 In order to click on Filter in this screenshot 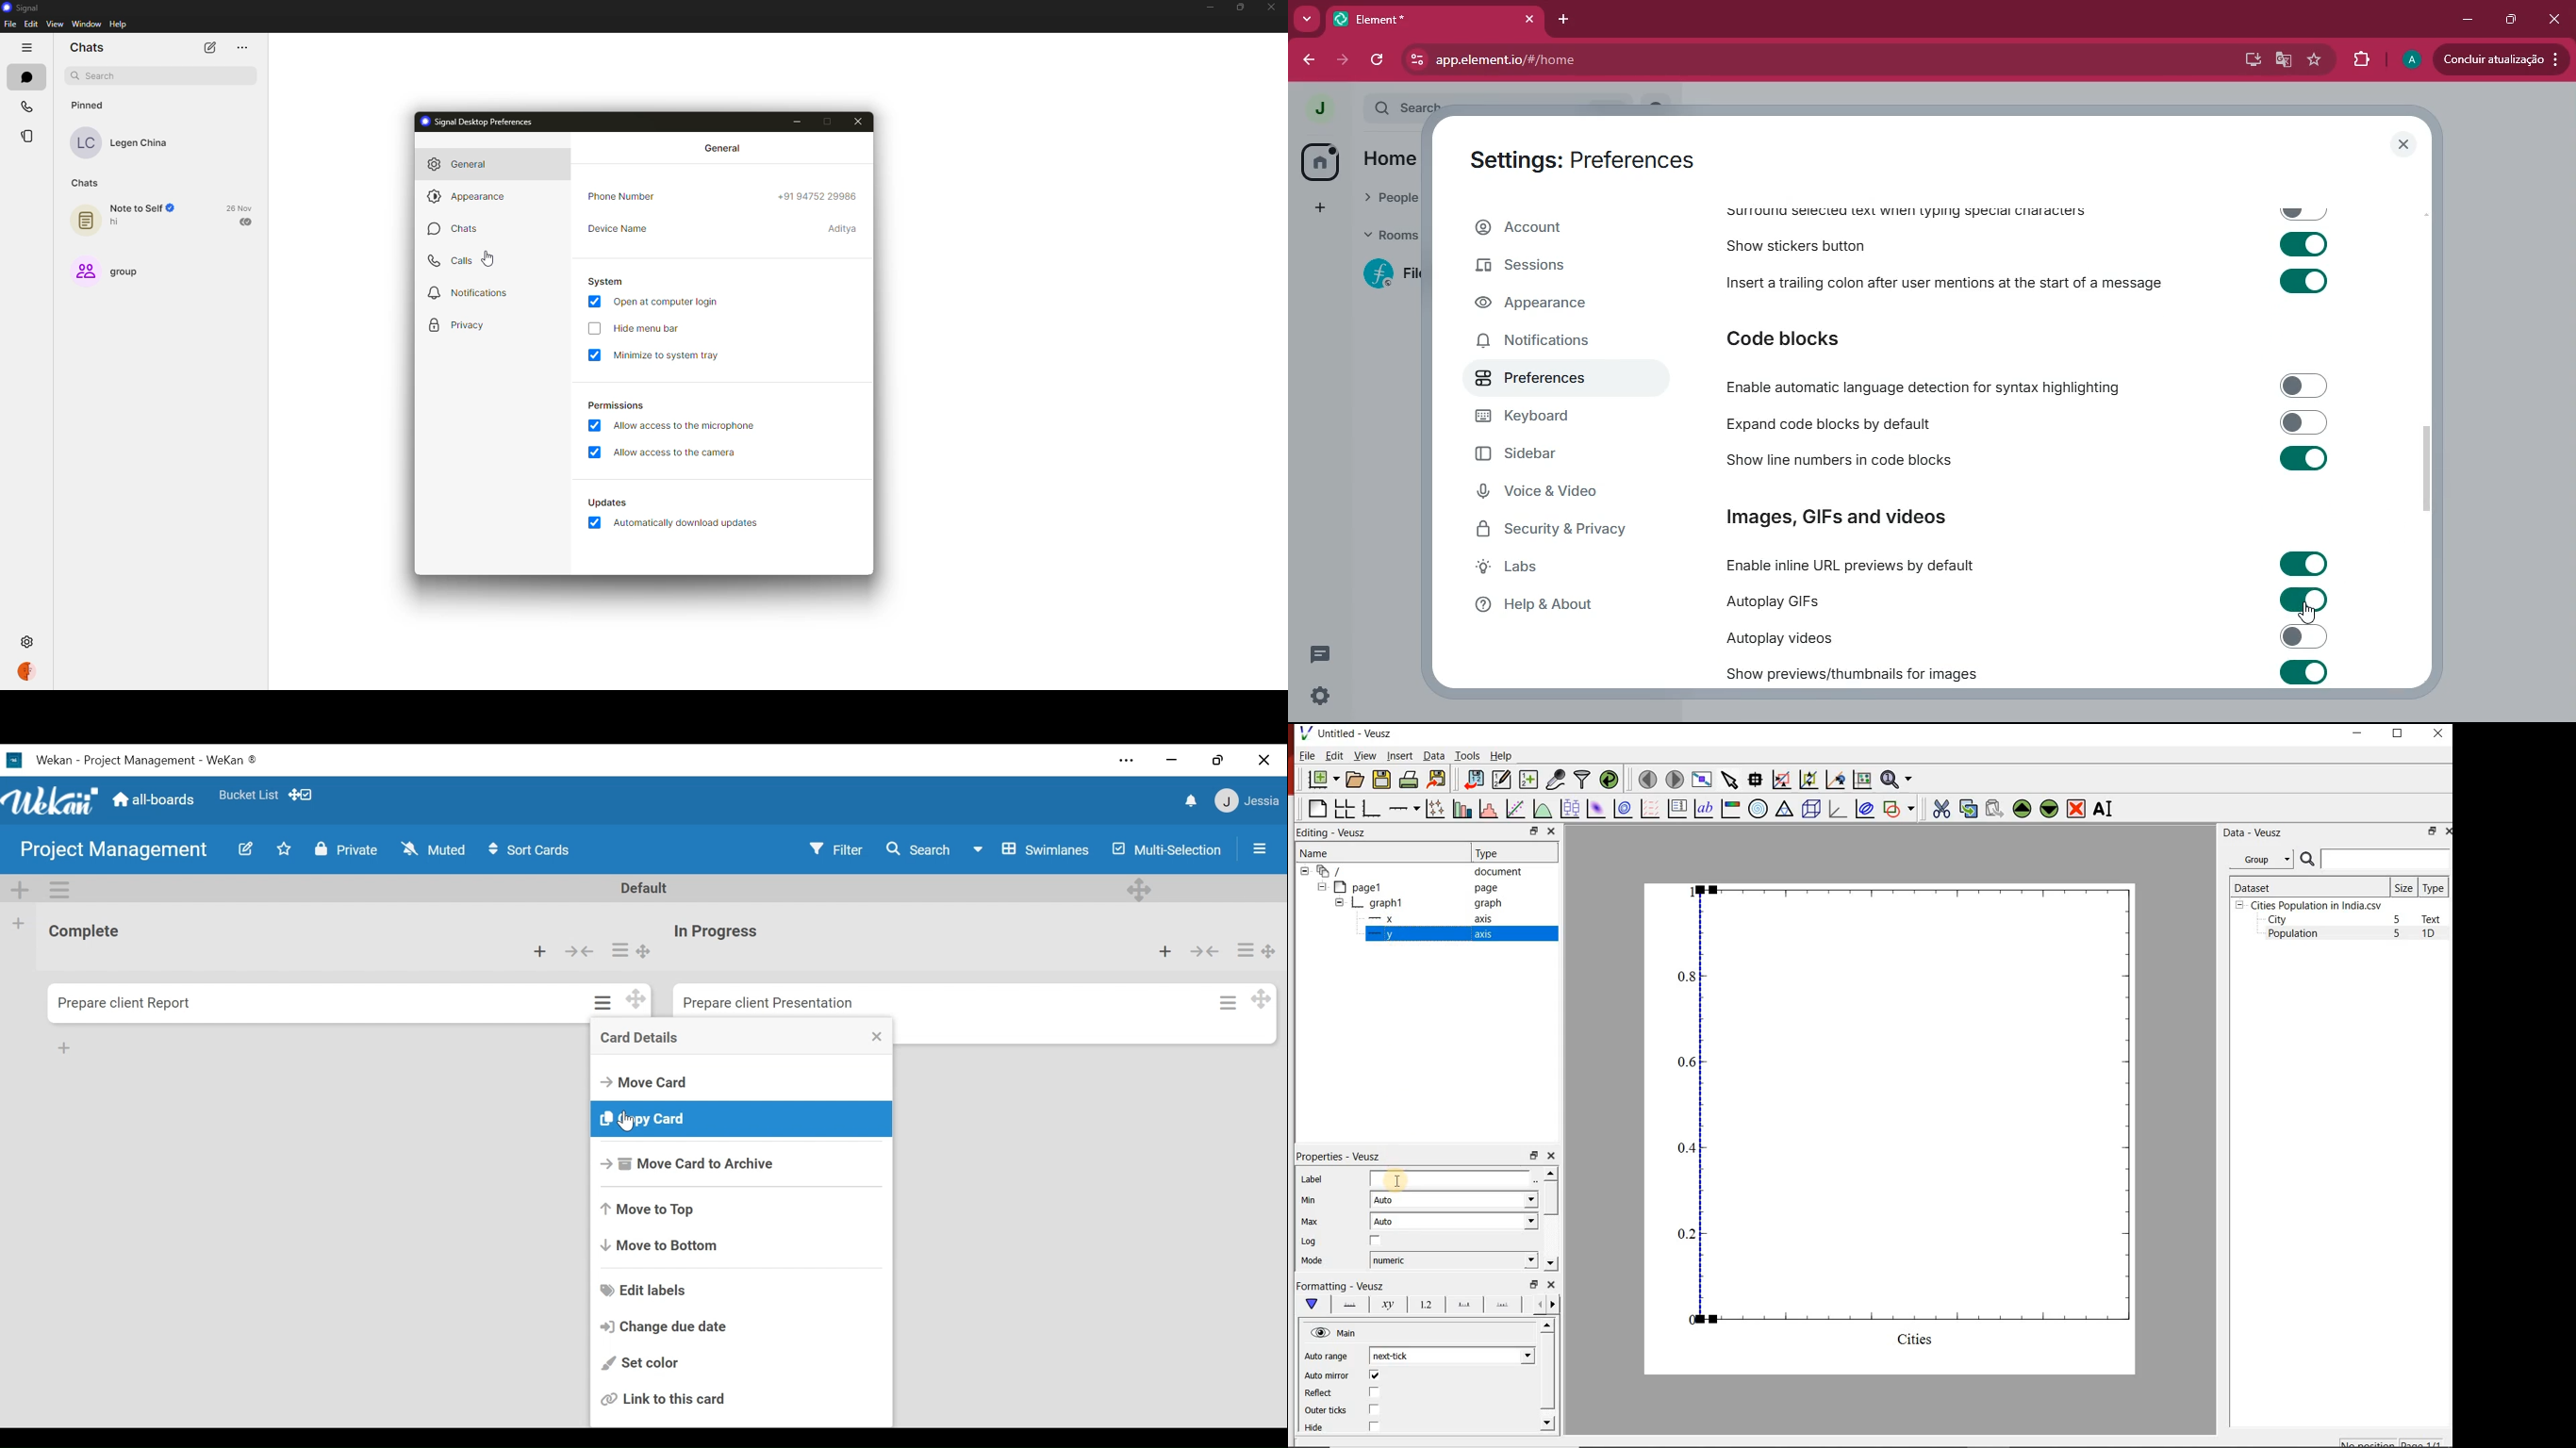, I will do `click(838, 848)`.